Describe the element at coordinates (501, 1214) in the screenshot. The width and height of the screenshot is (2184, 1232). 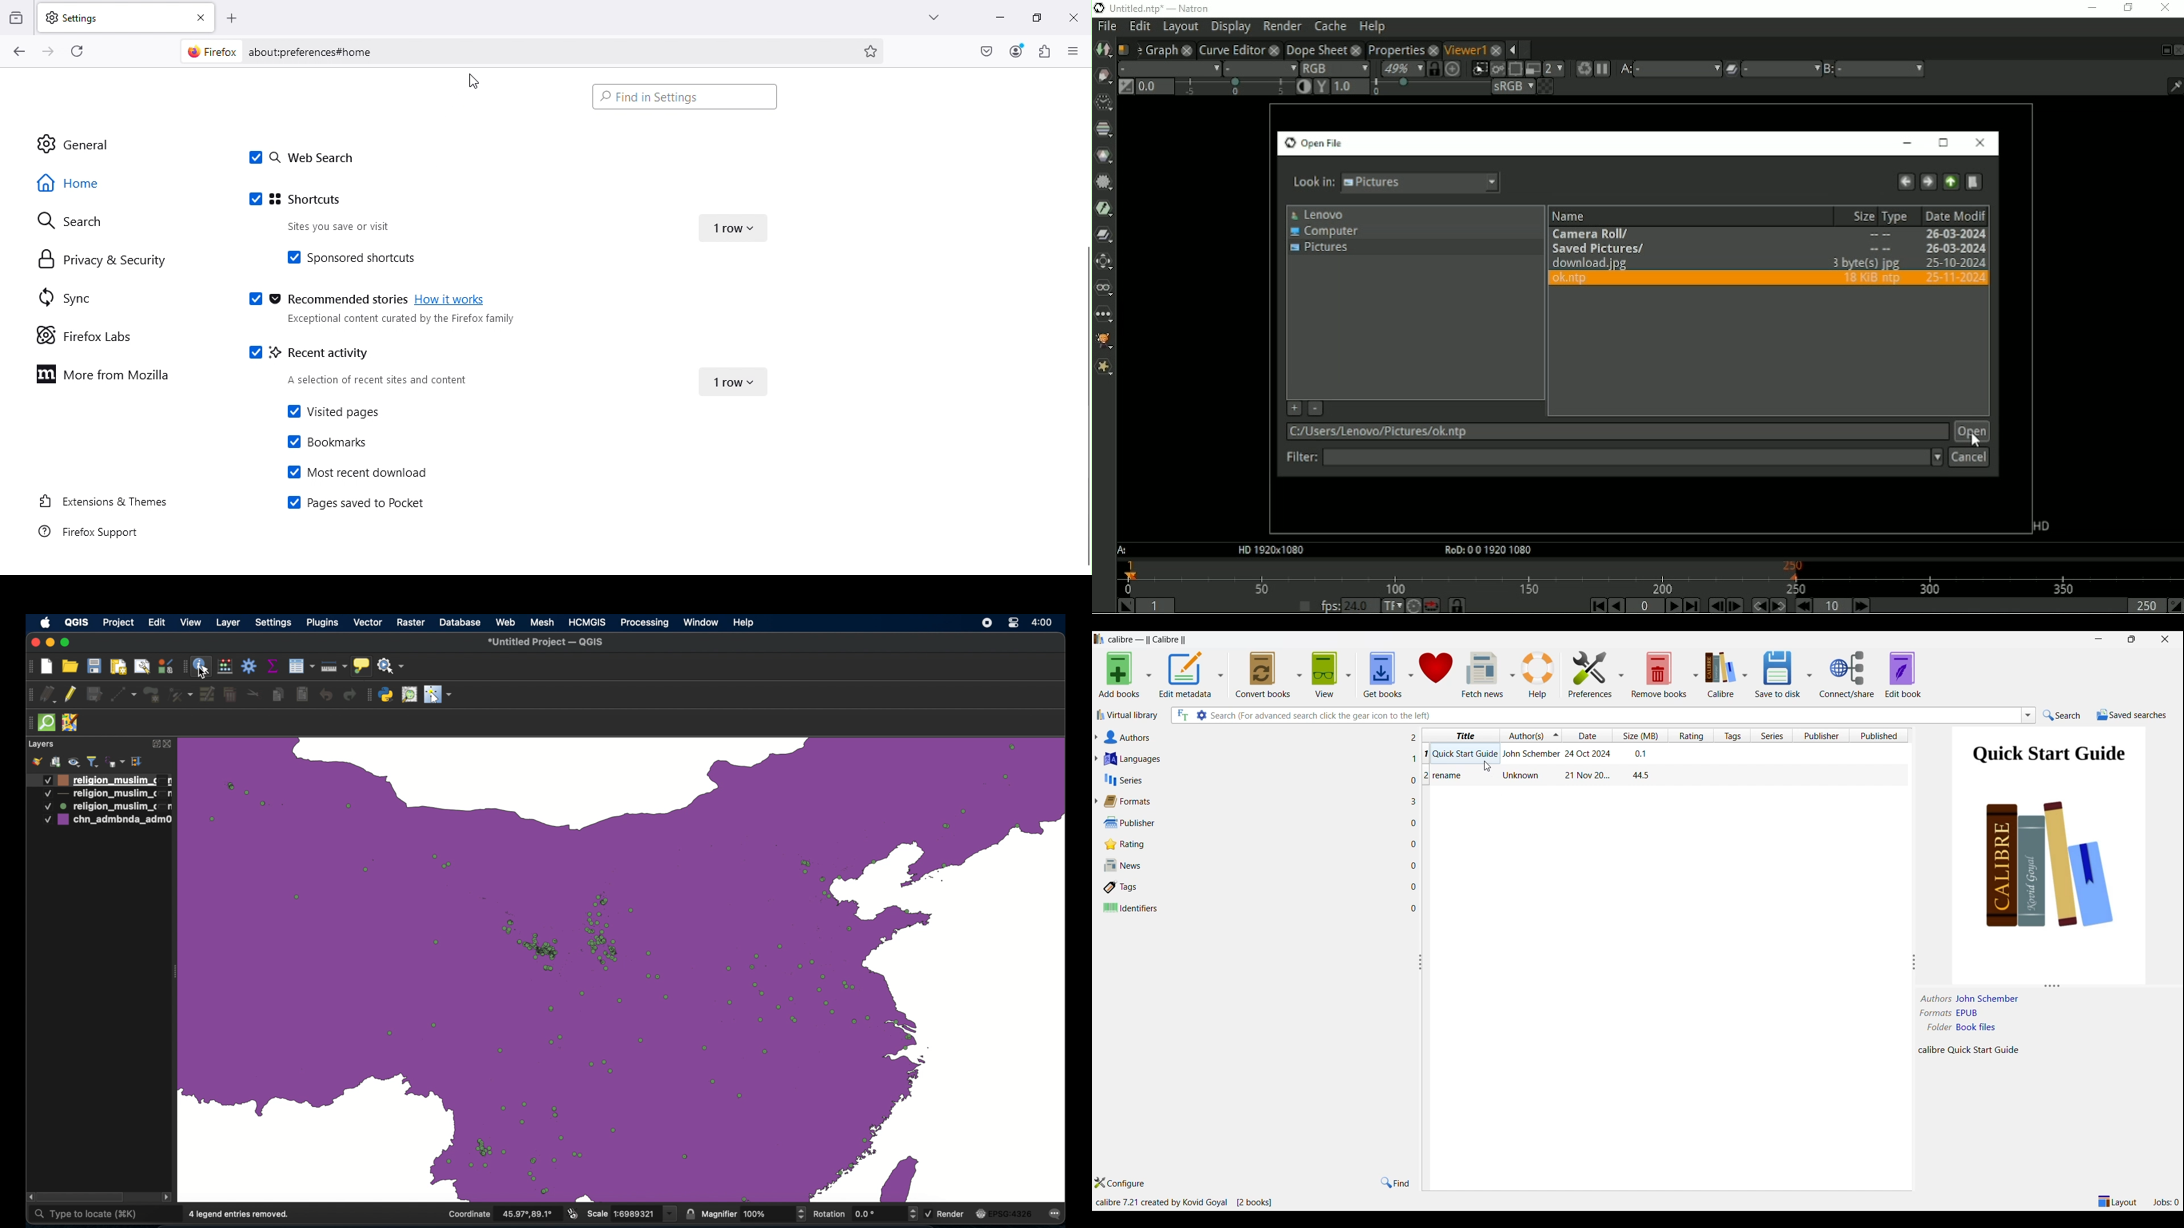
I see `coordinate` at that location.